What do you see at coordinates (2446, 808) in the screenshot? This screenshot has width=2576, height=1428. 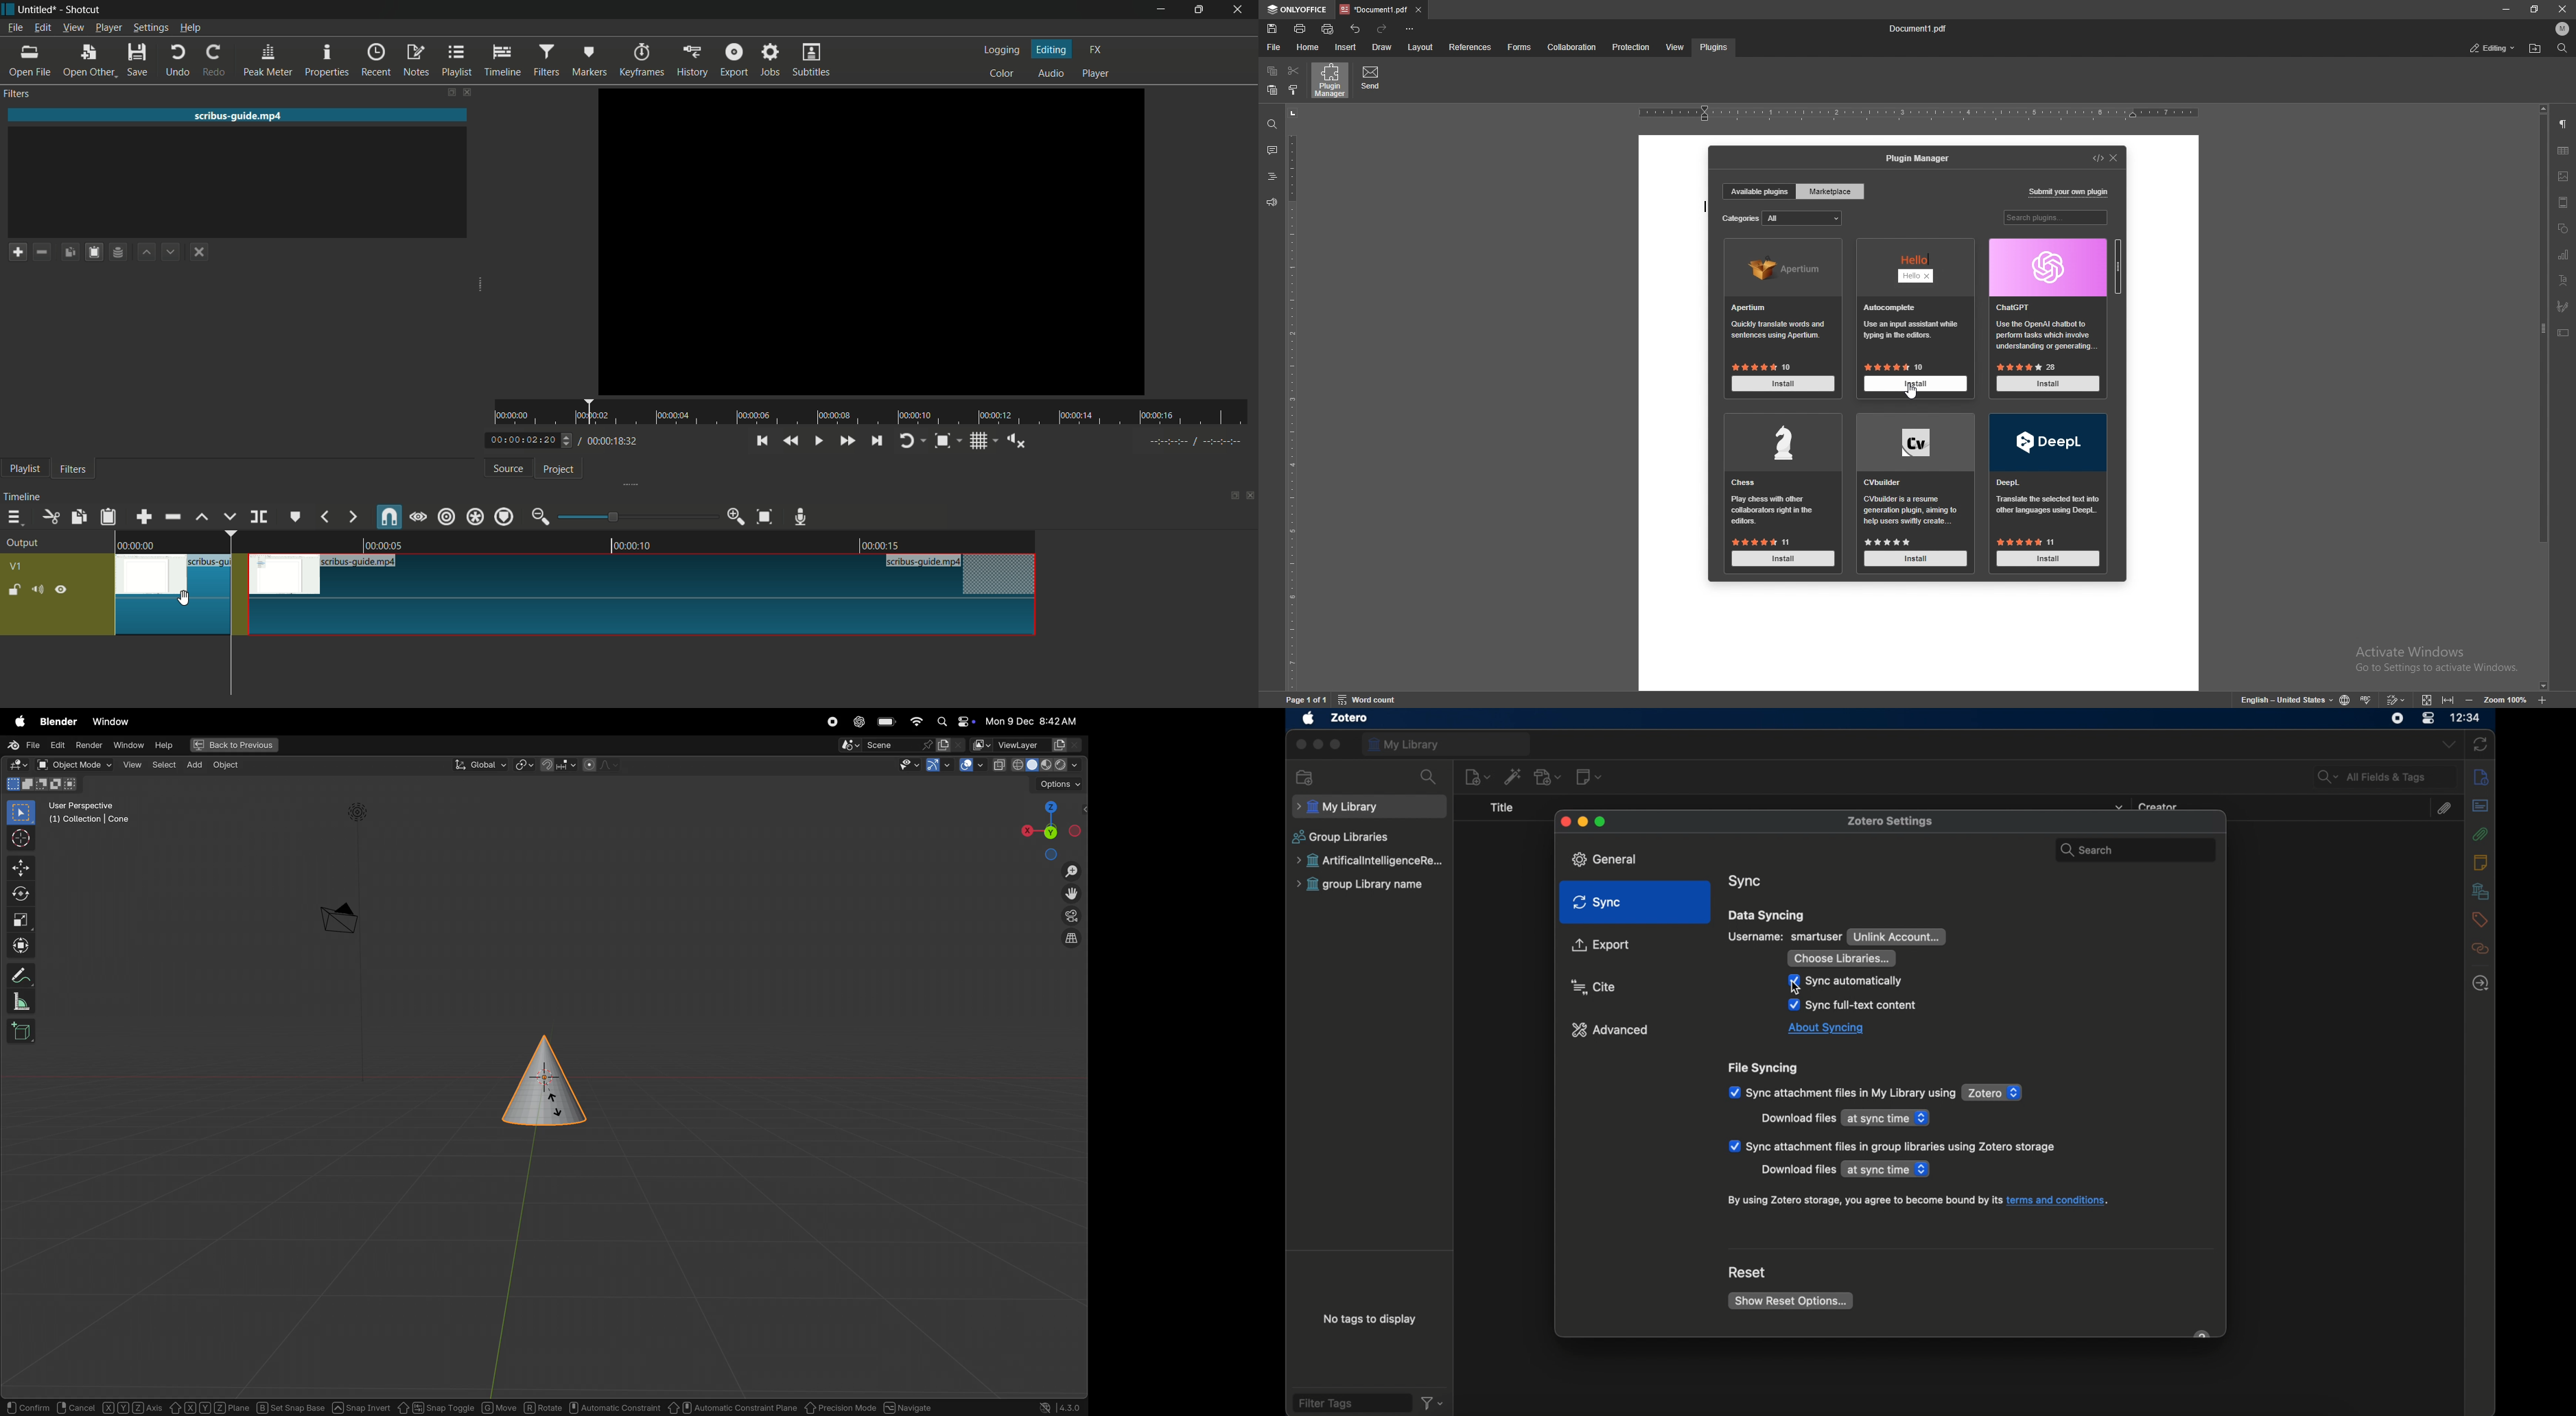 I see `attachments` at bounding box center [2446, 808].